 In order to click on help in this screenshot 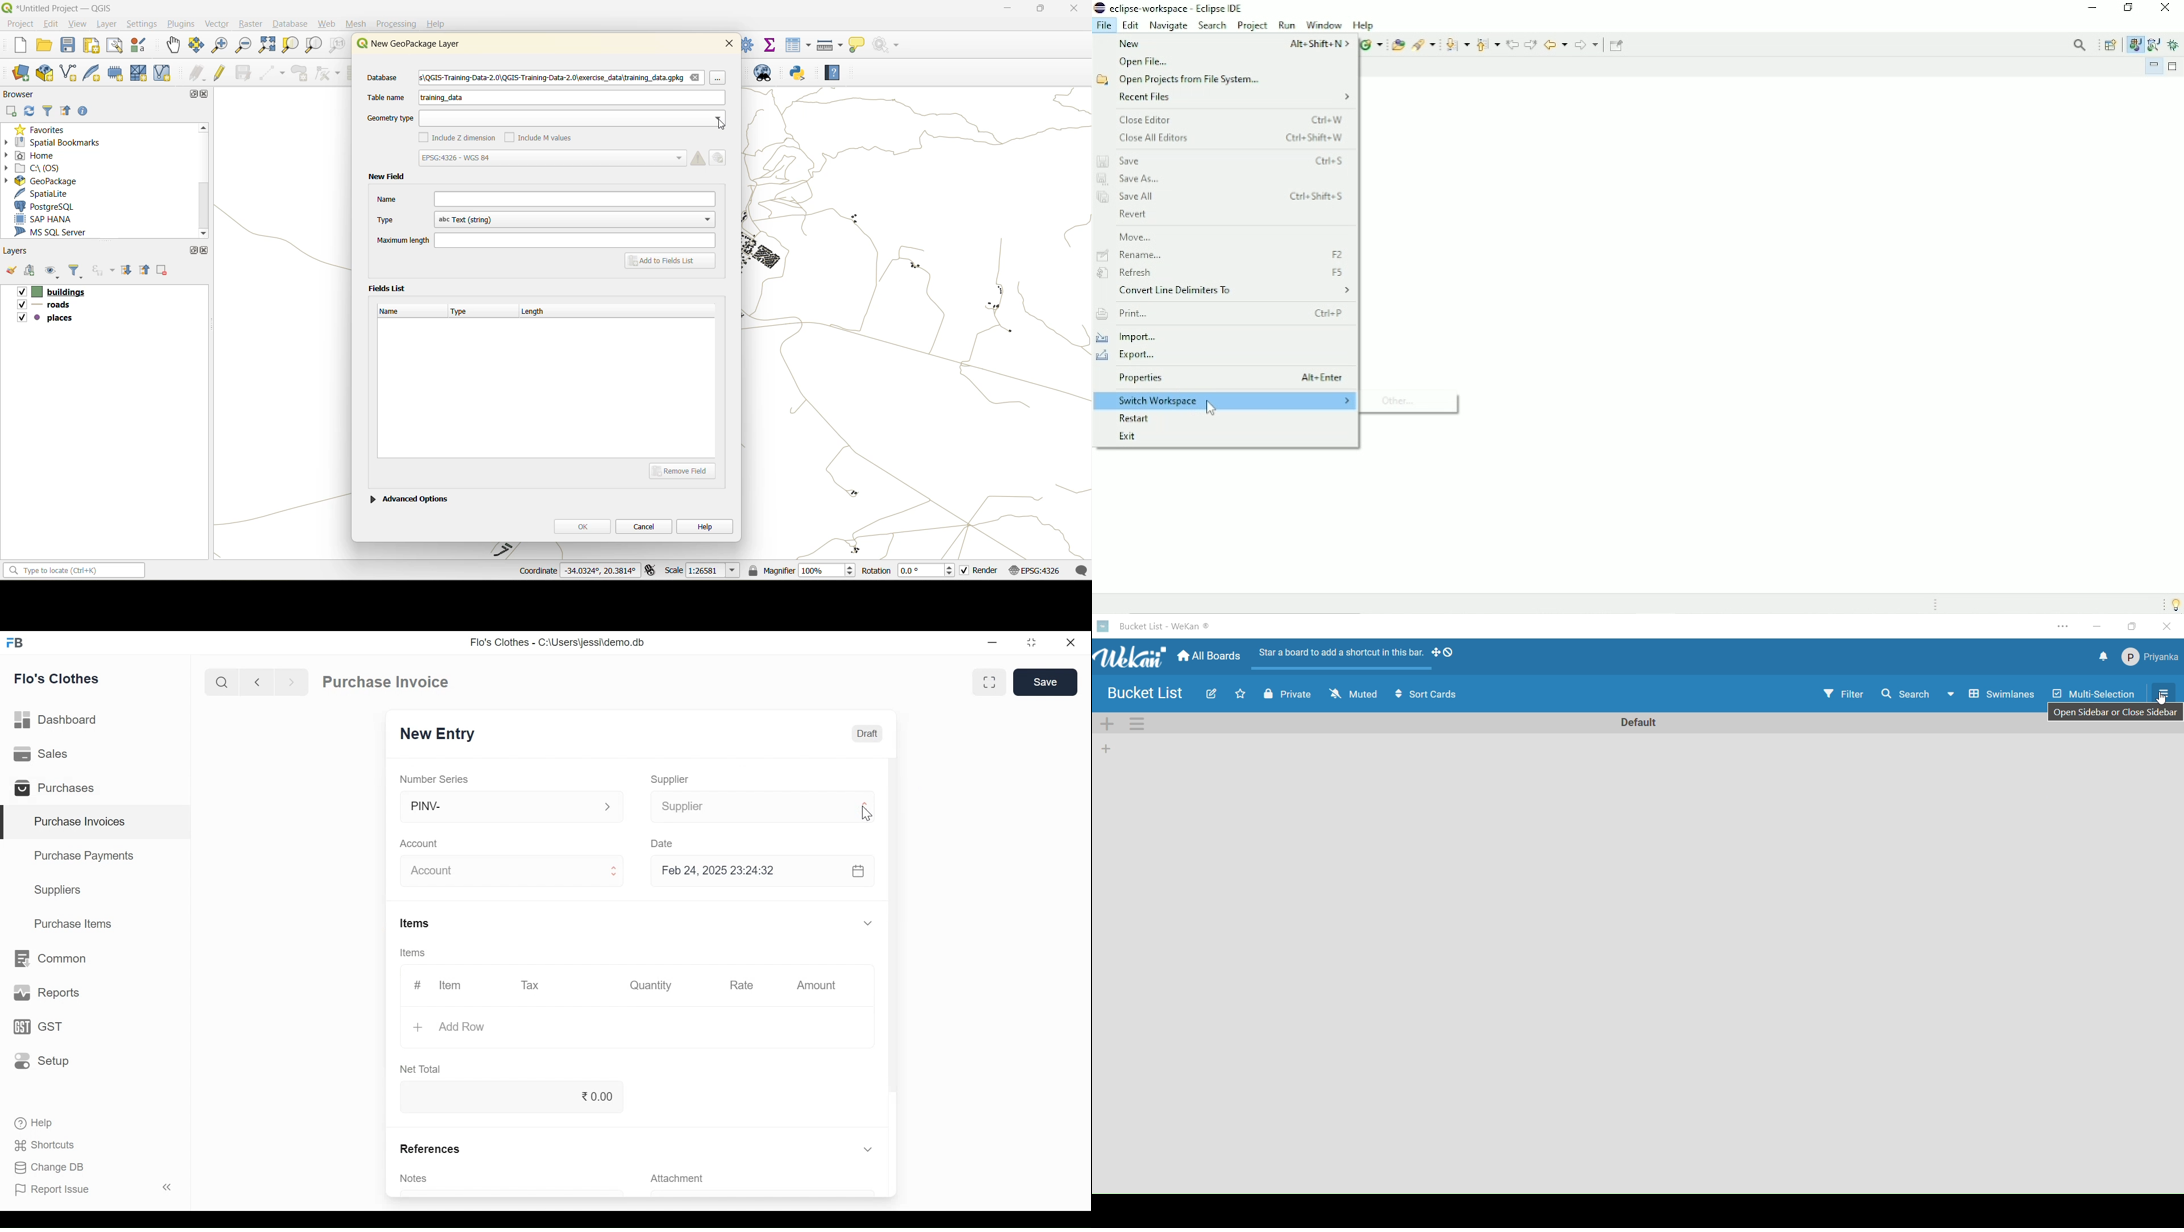, I will do `click(705, 526)`.